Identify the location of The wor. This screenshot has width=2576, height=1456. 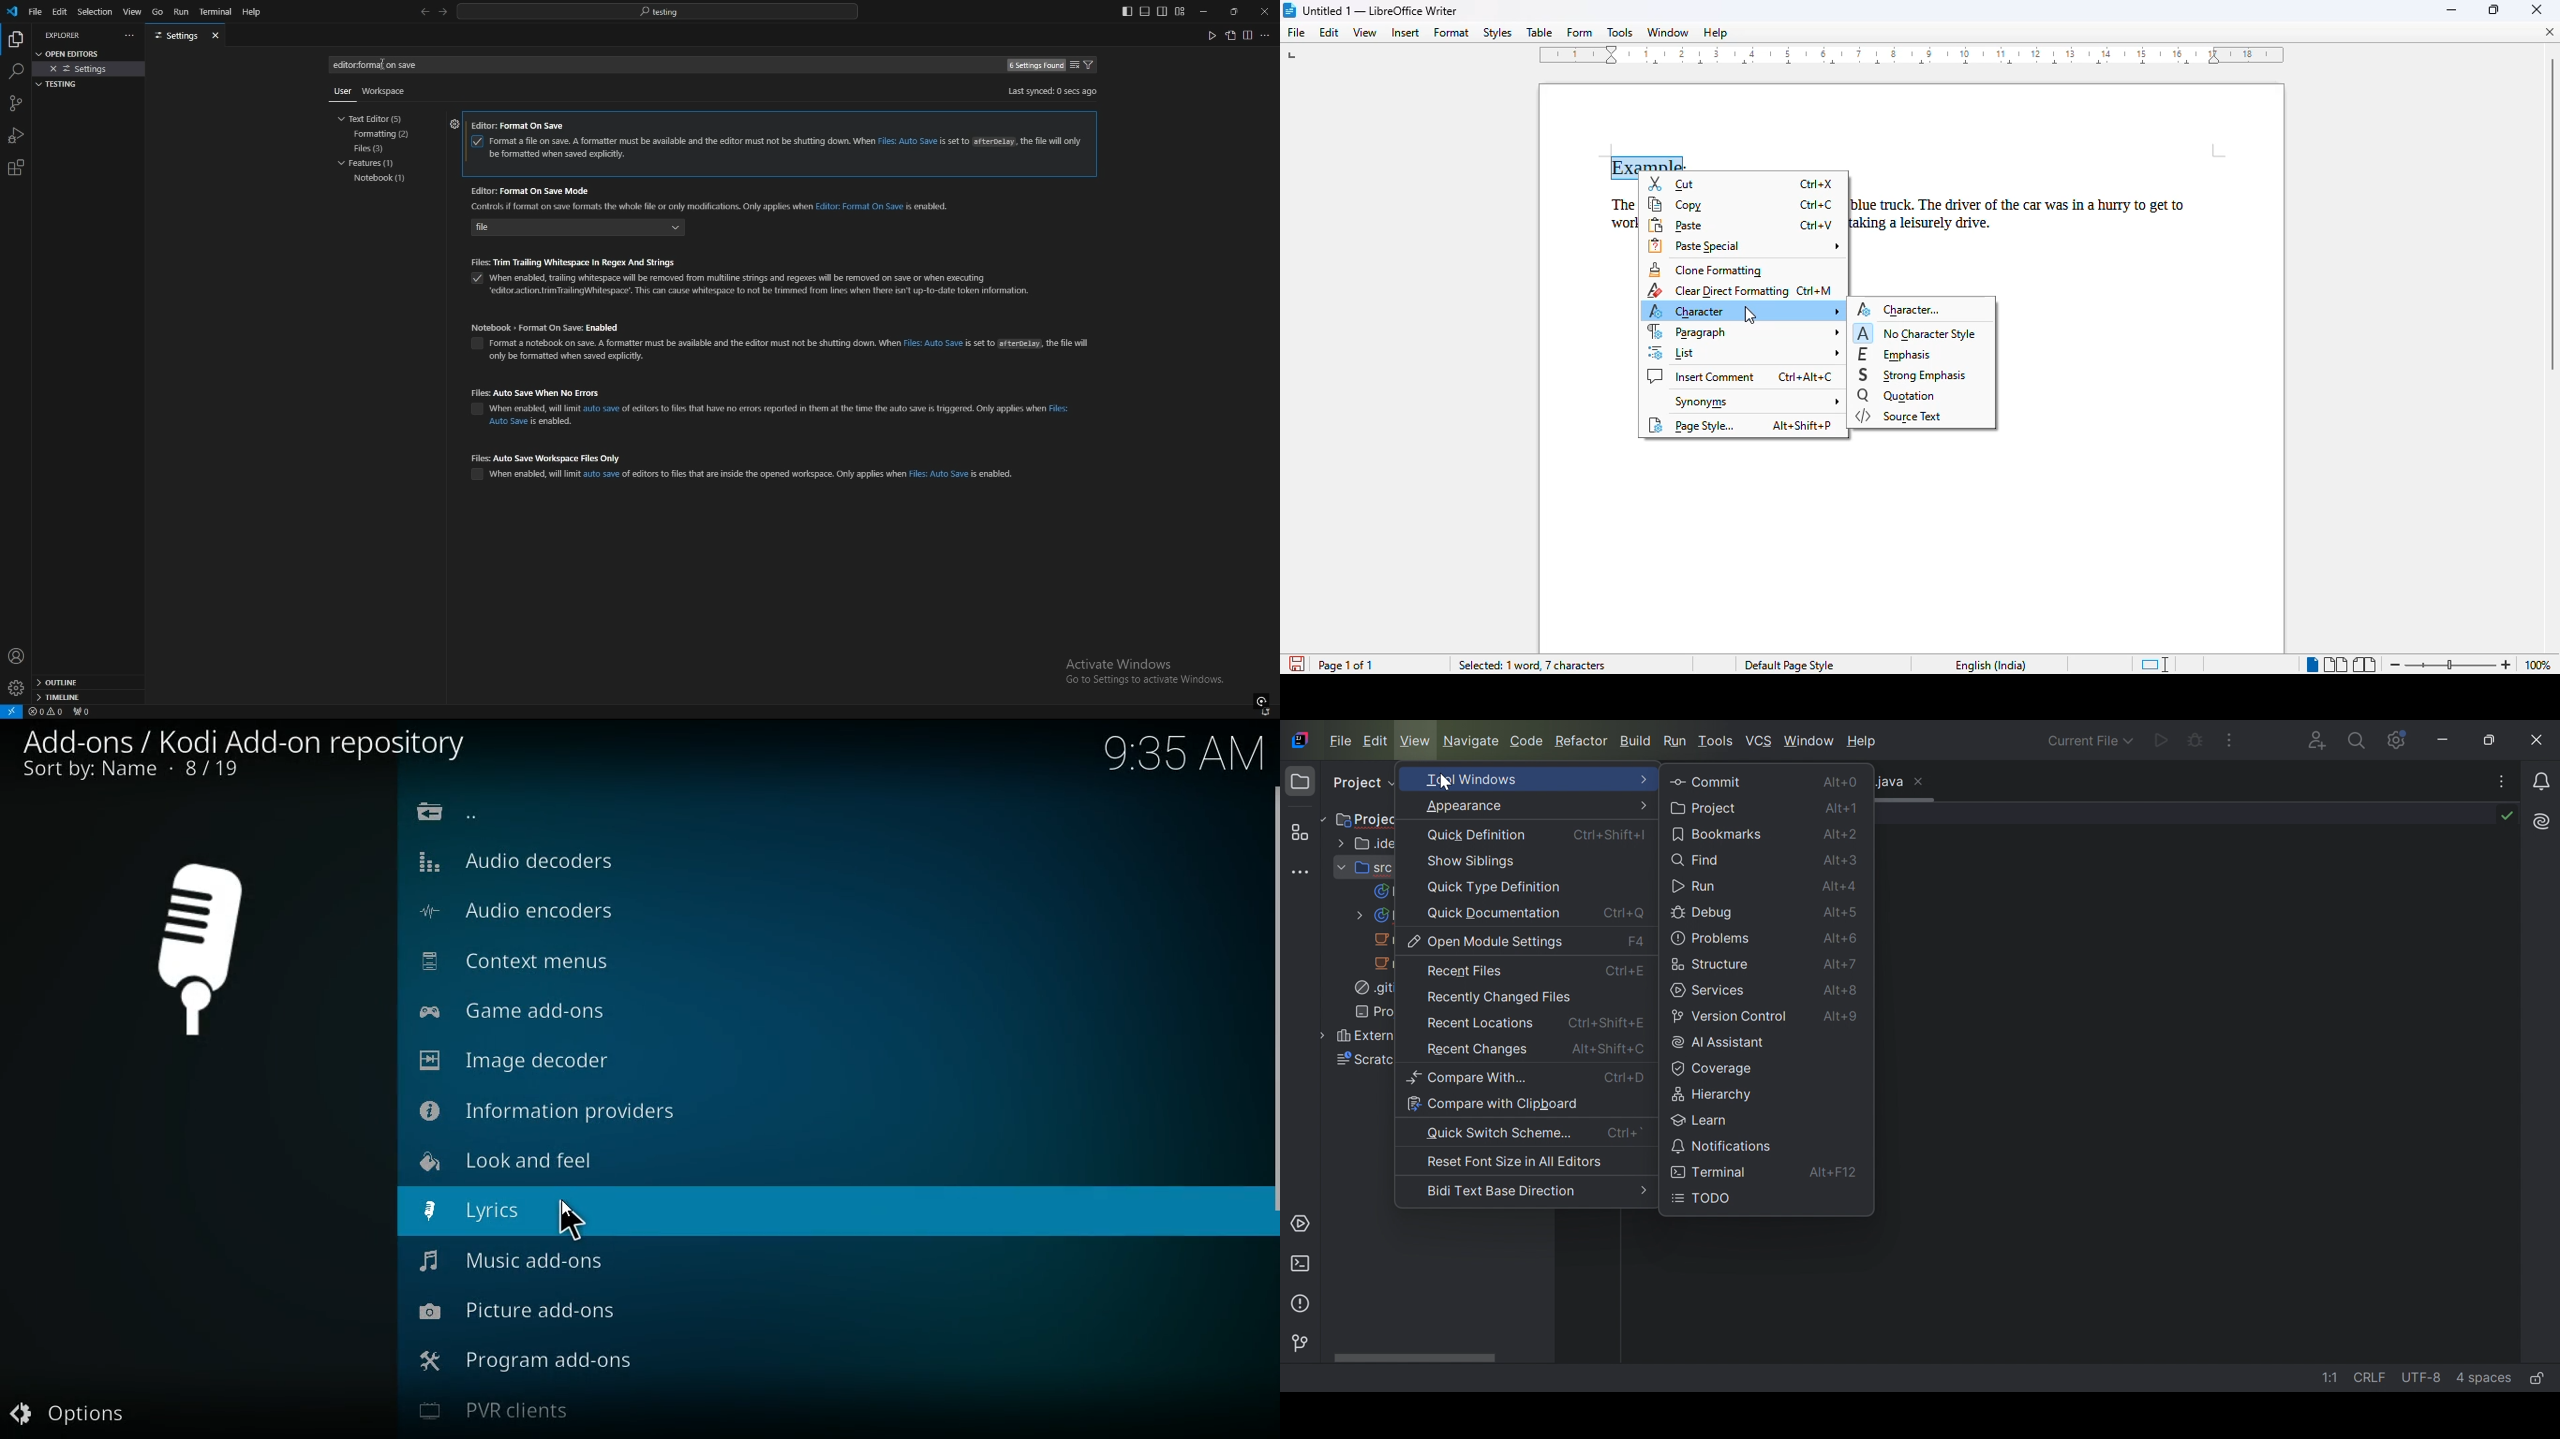
(1614, 213).